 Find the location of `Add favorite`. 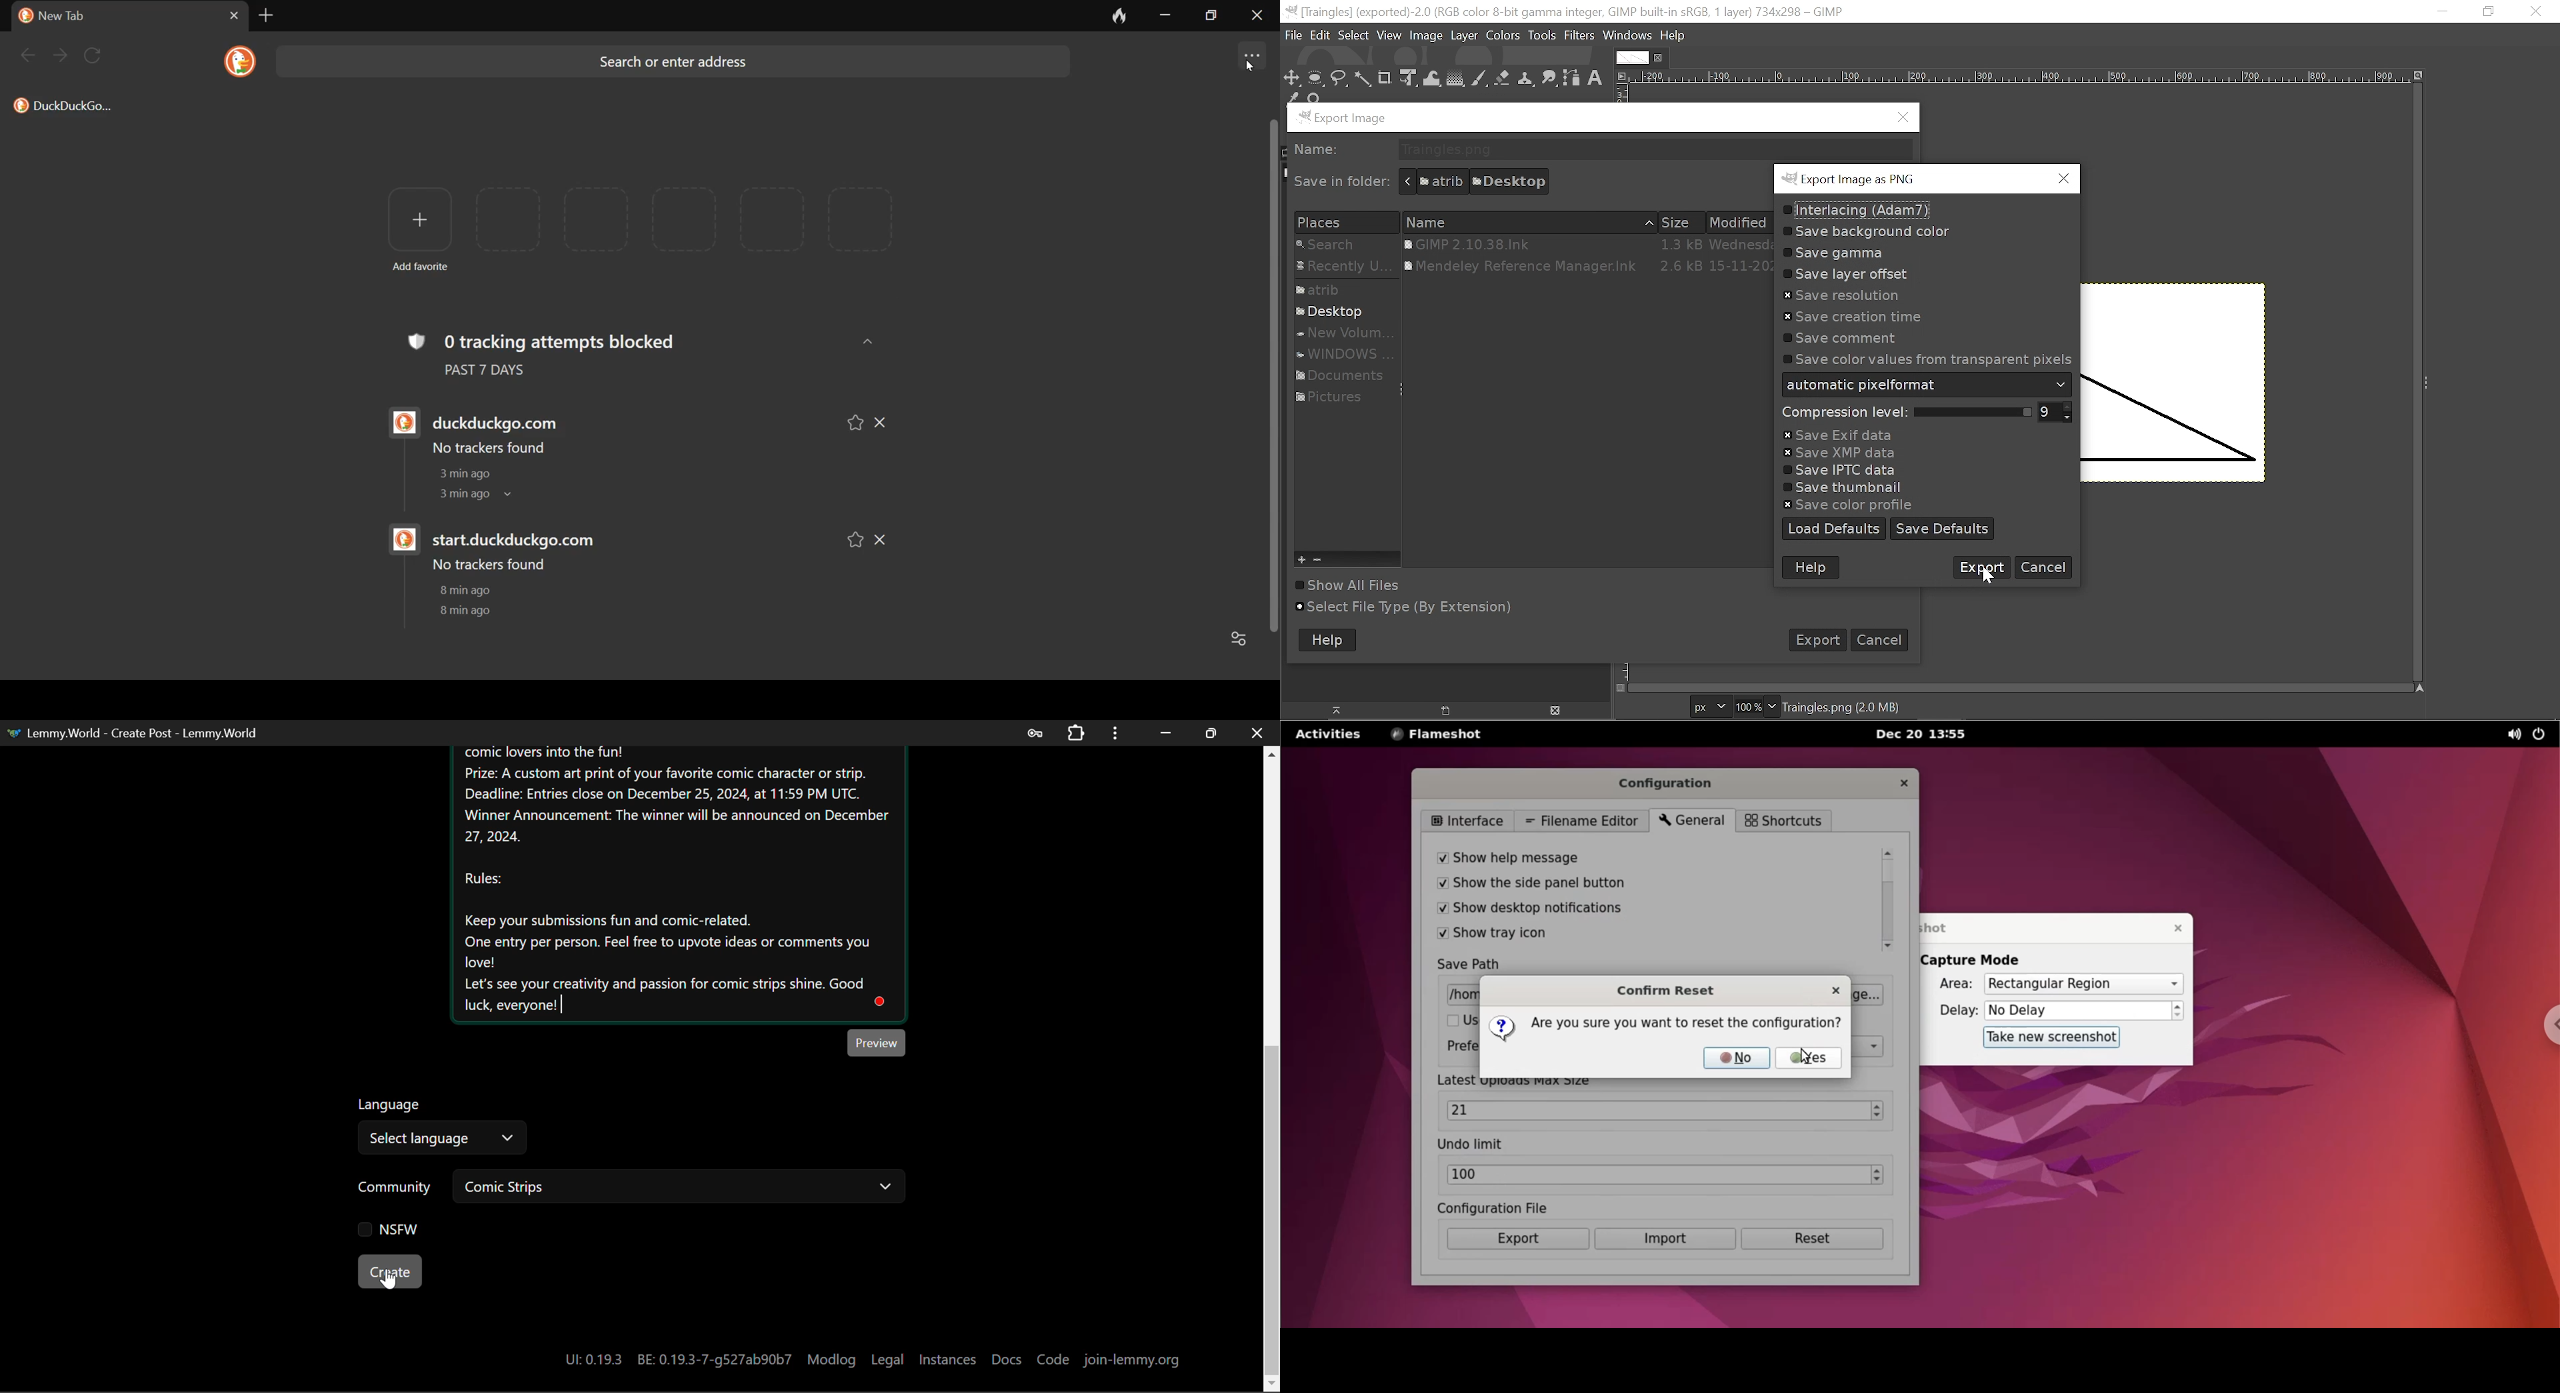

Add favorite is located at coordinates (425, 268).